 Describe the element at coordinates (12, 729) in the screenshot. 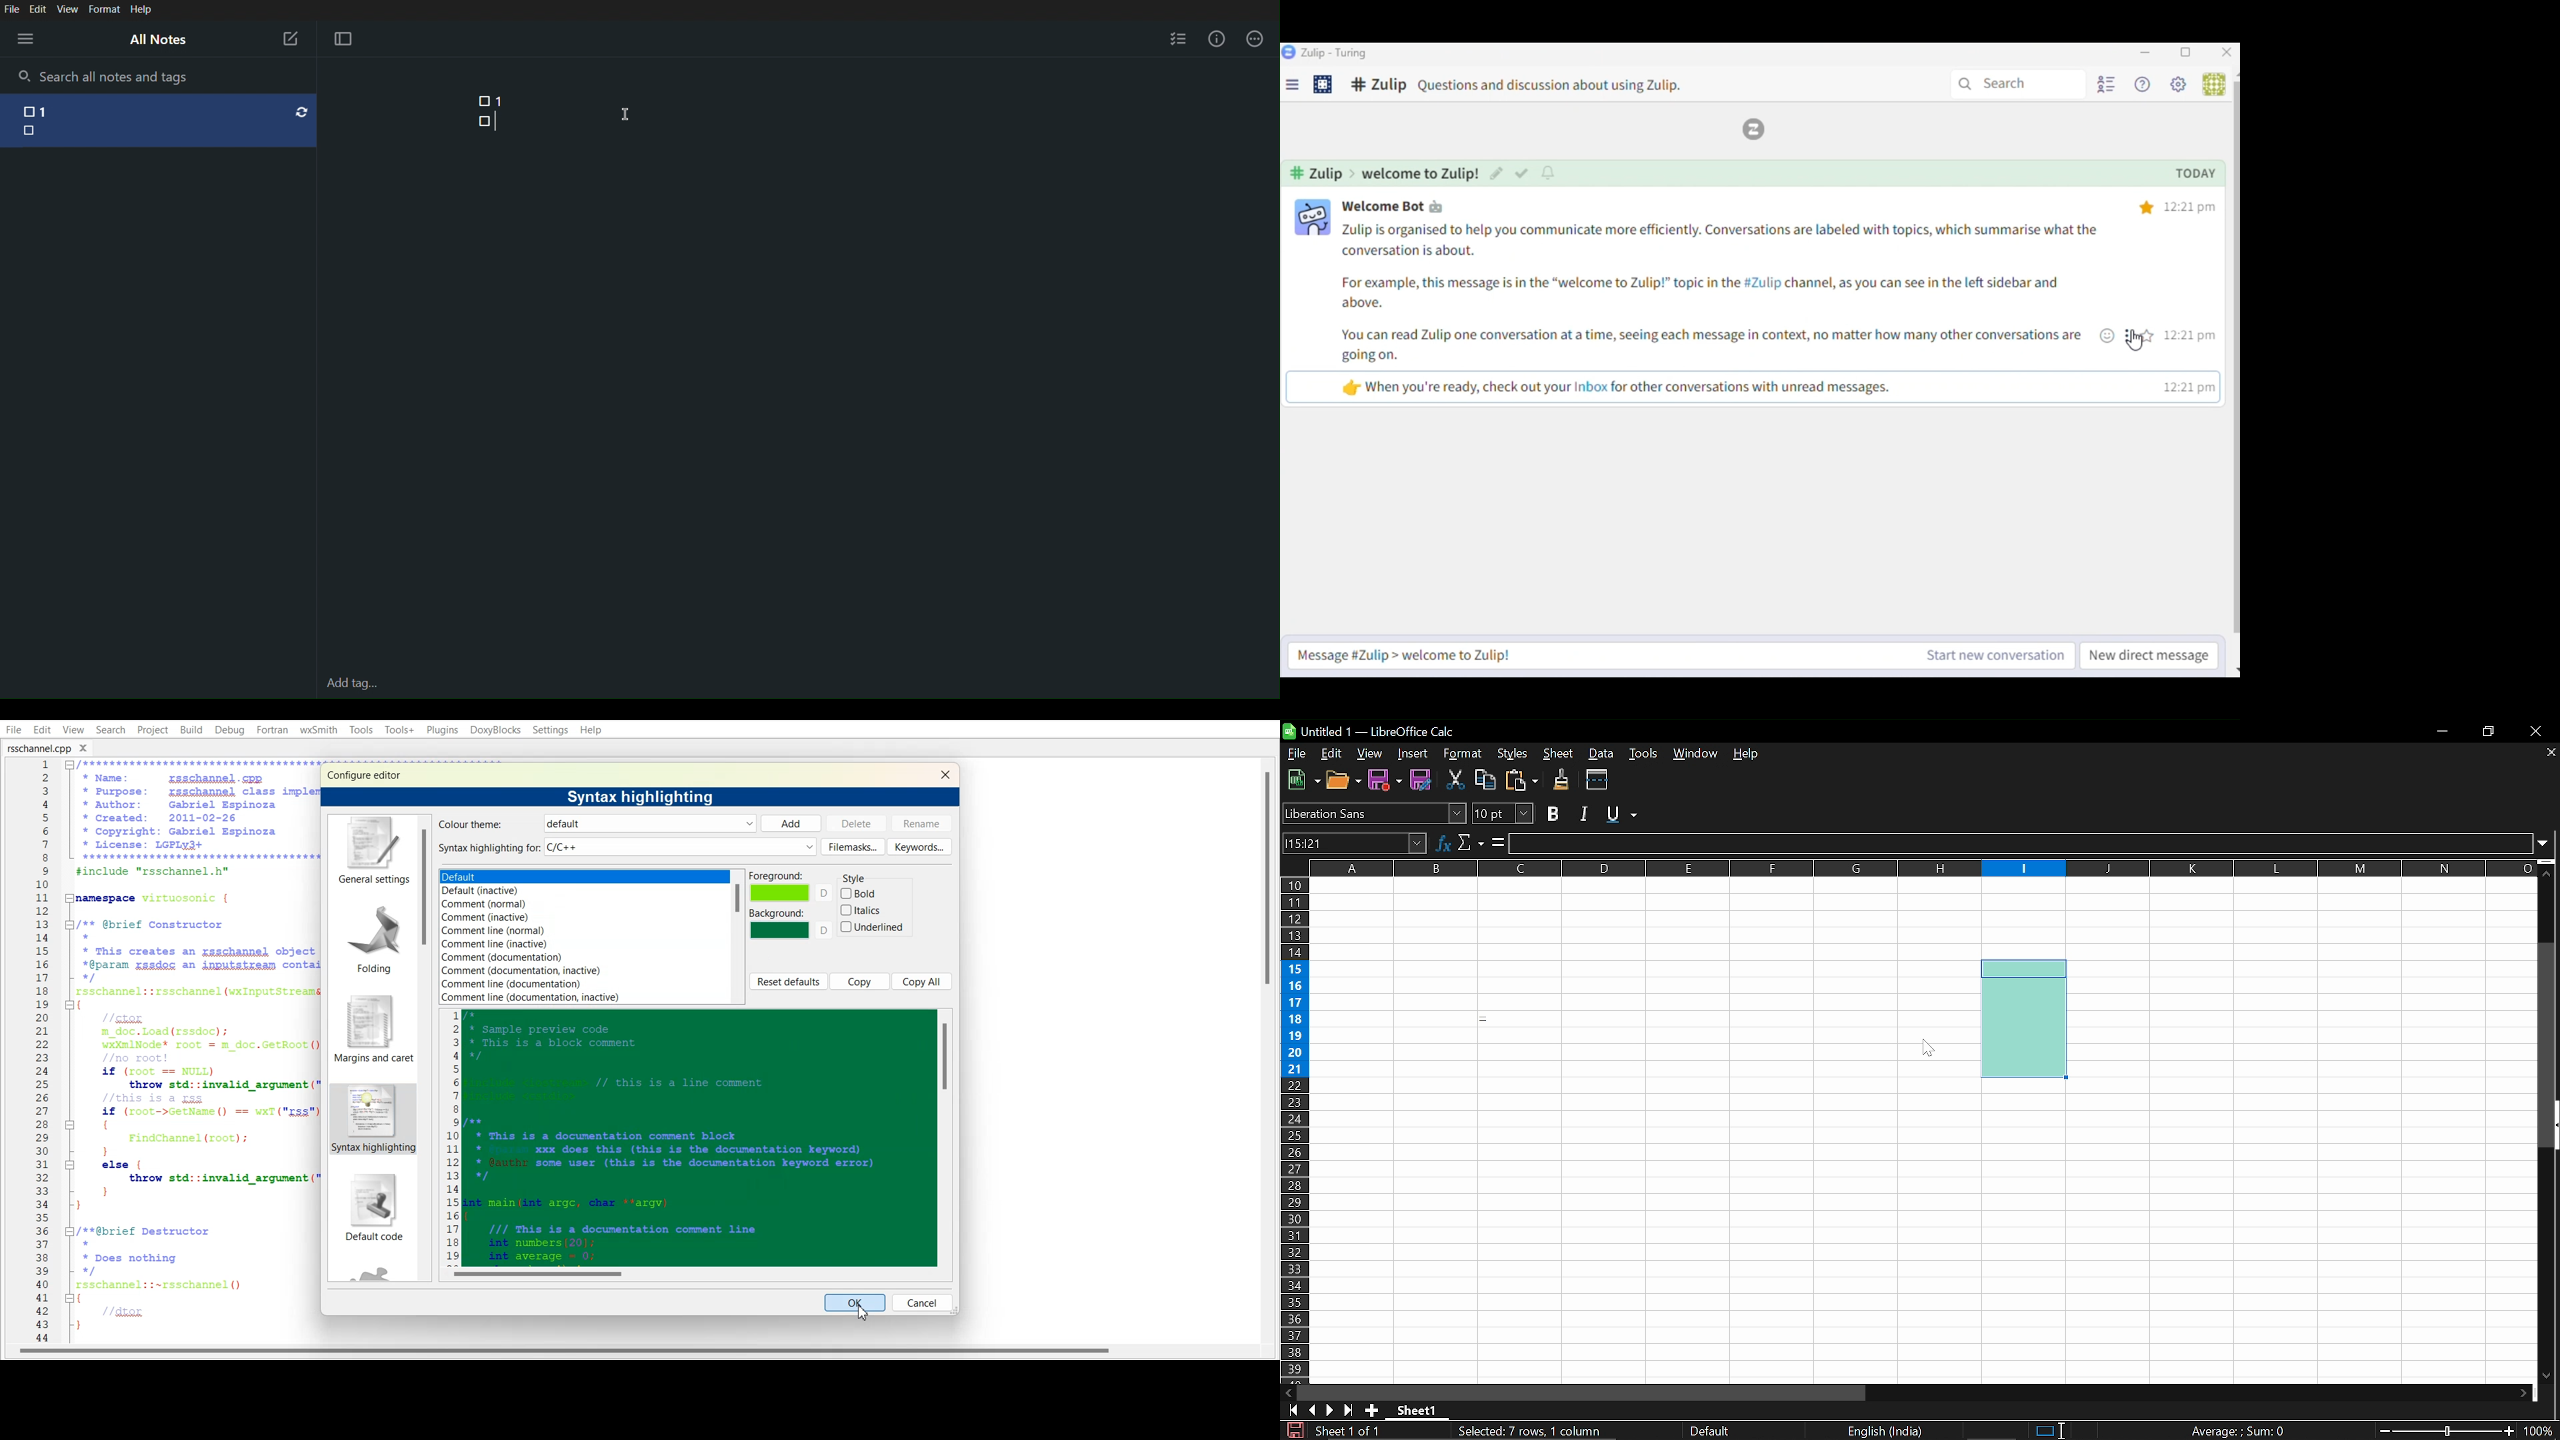

I see `File` at that location.